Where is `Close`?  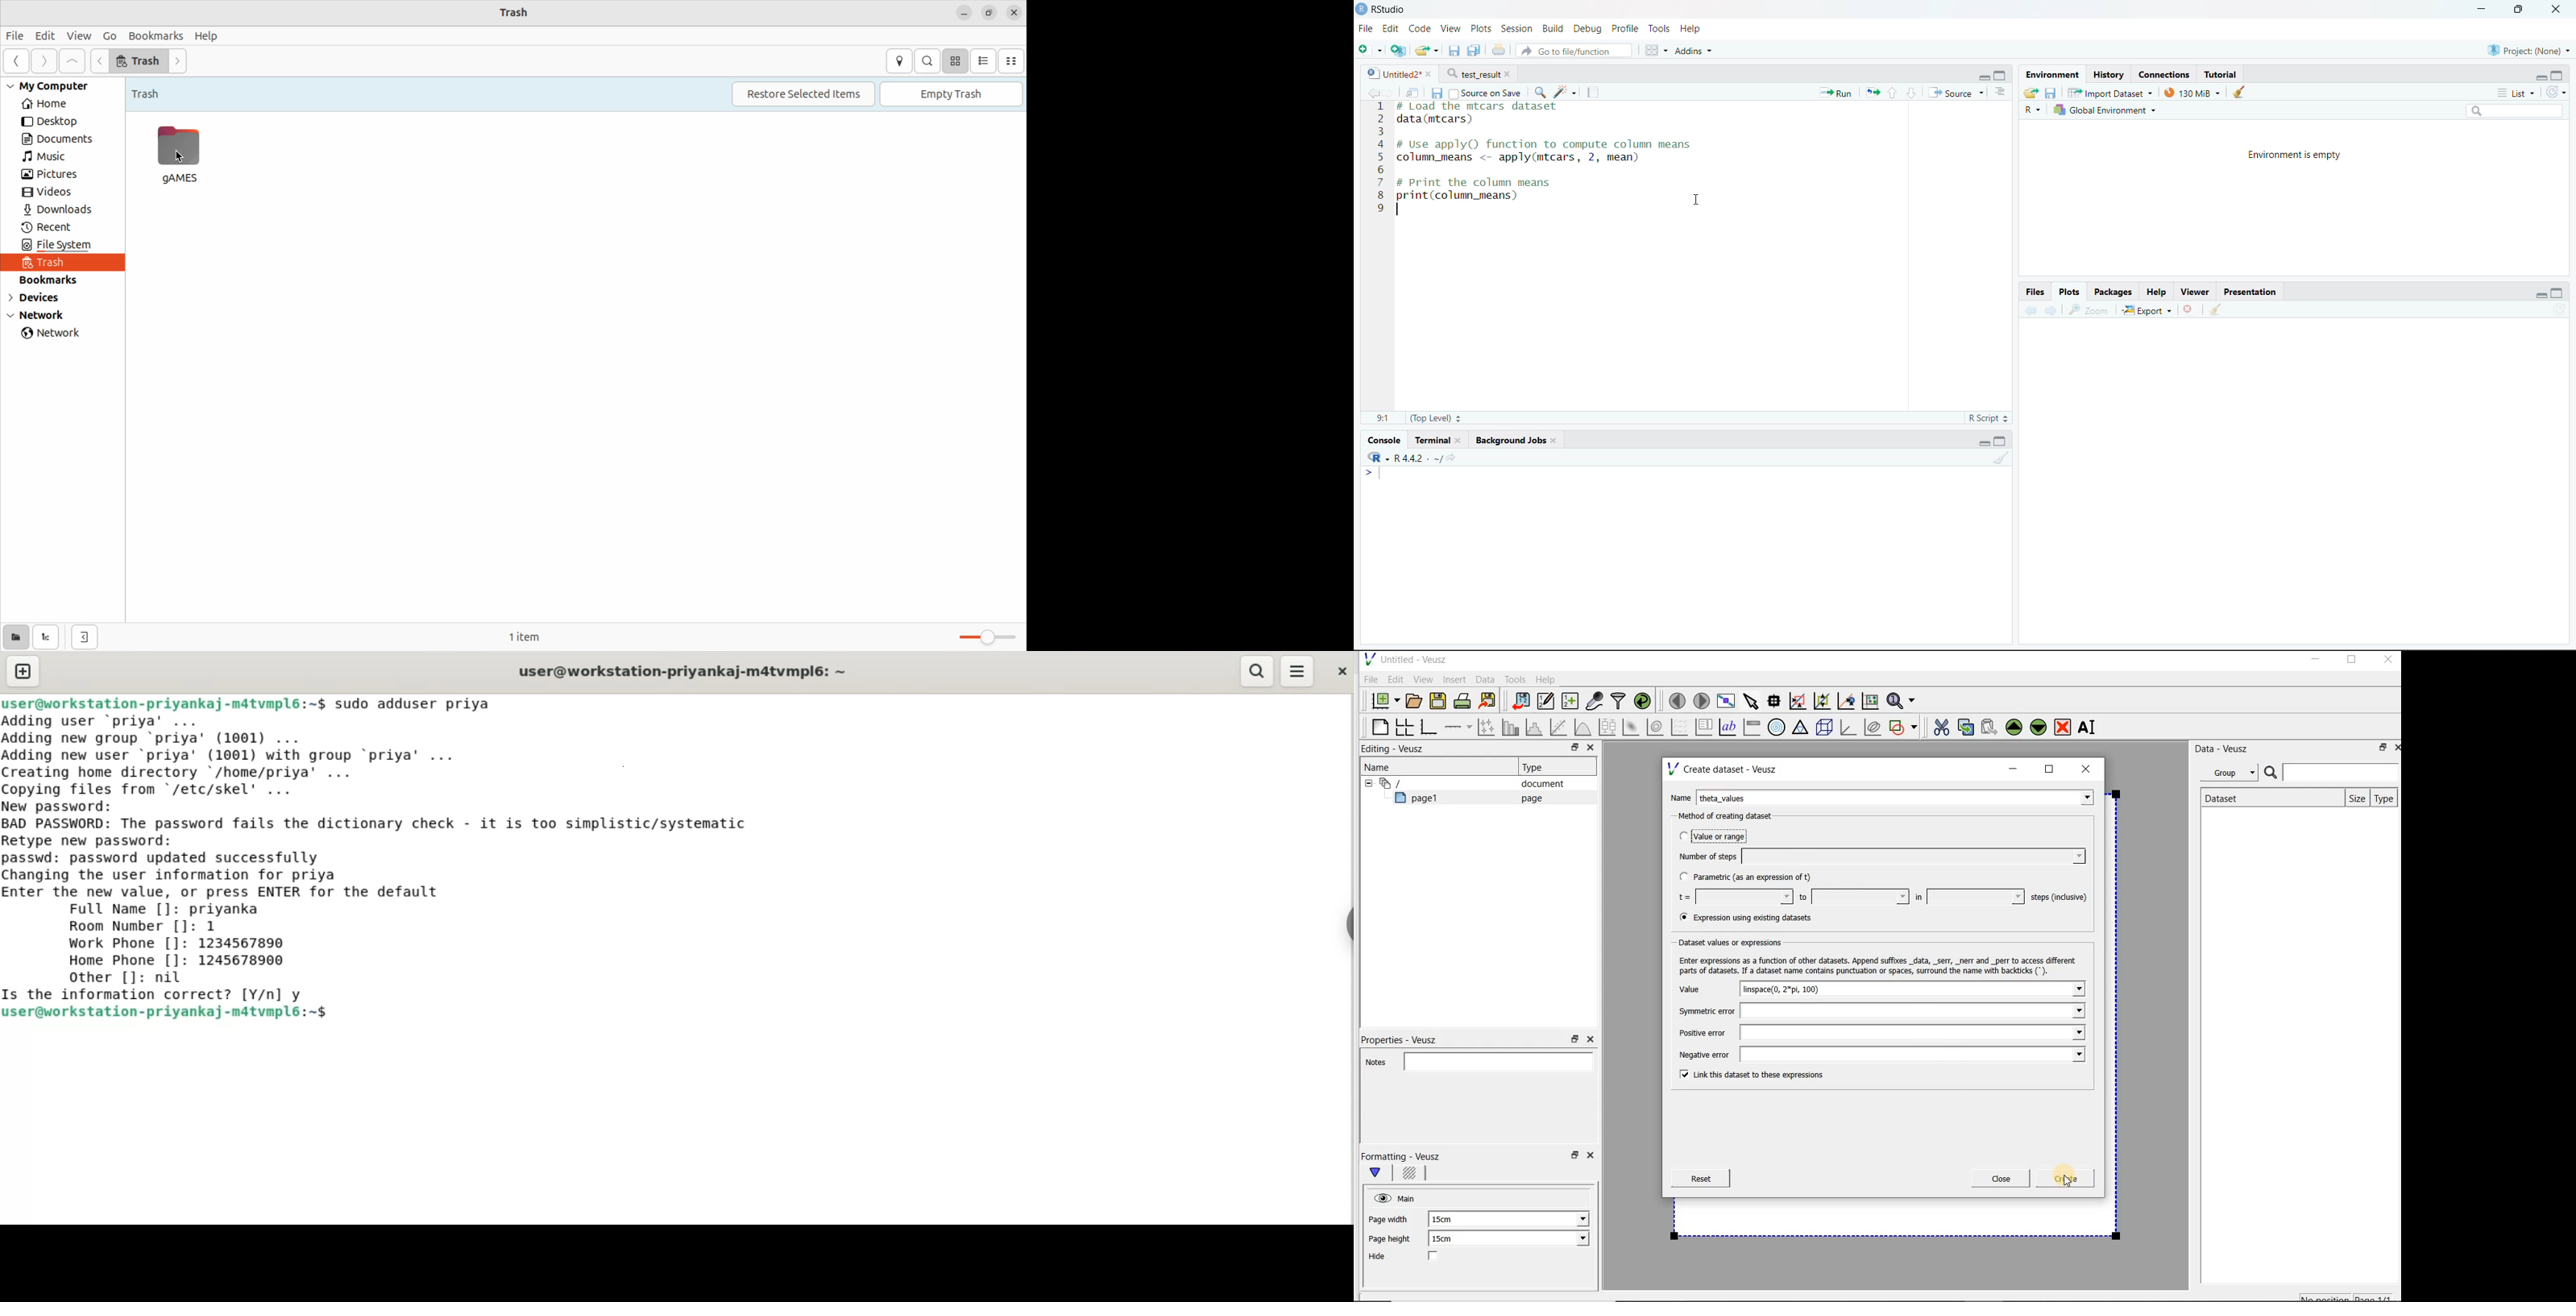 Close is located at coordinates (2553, 11).